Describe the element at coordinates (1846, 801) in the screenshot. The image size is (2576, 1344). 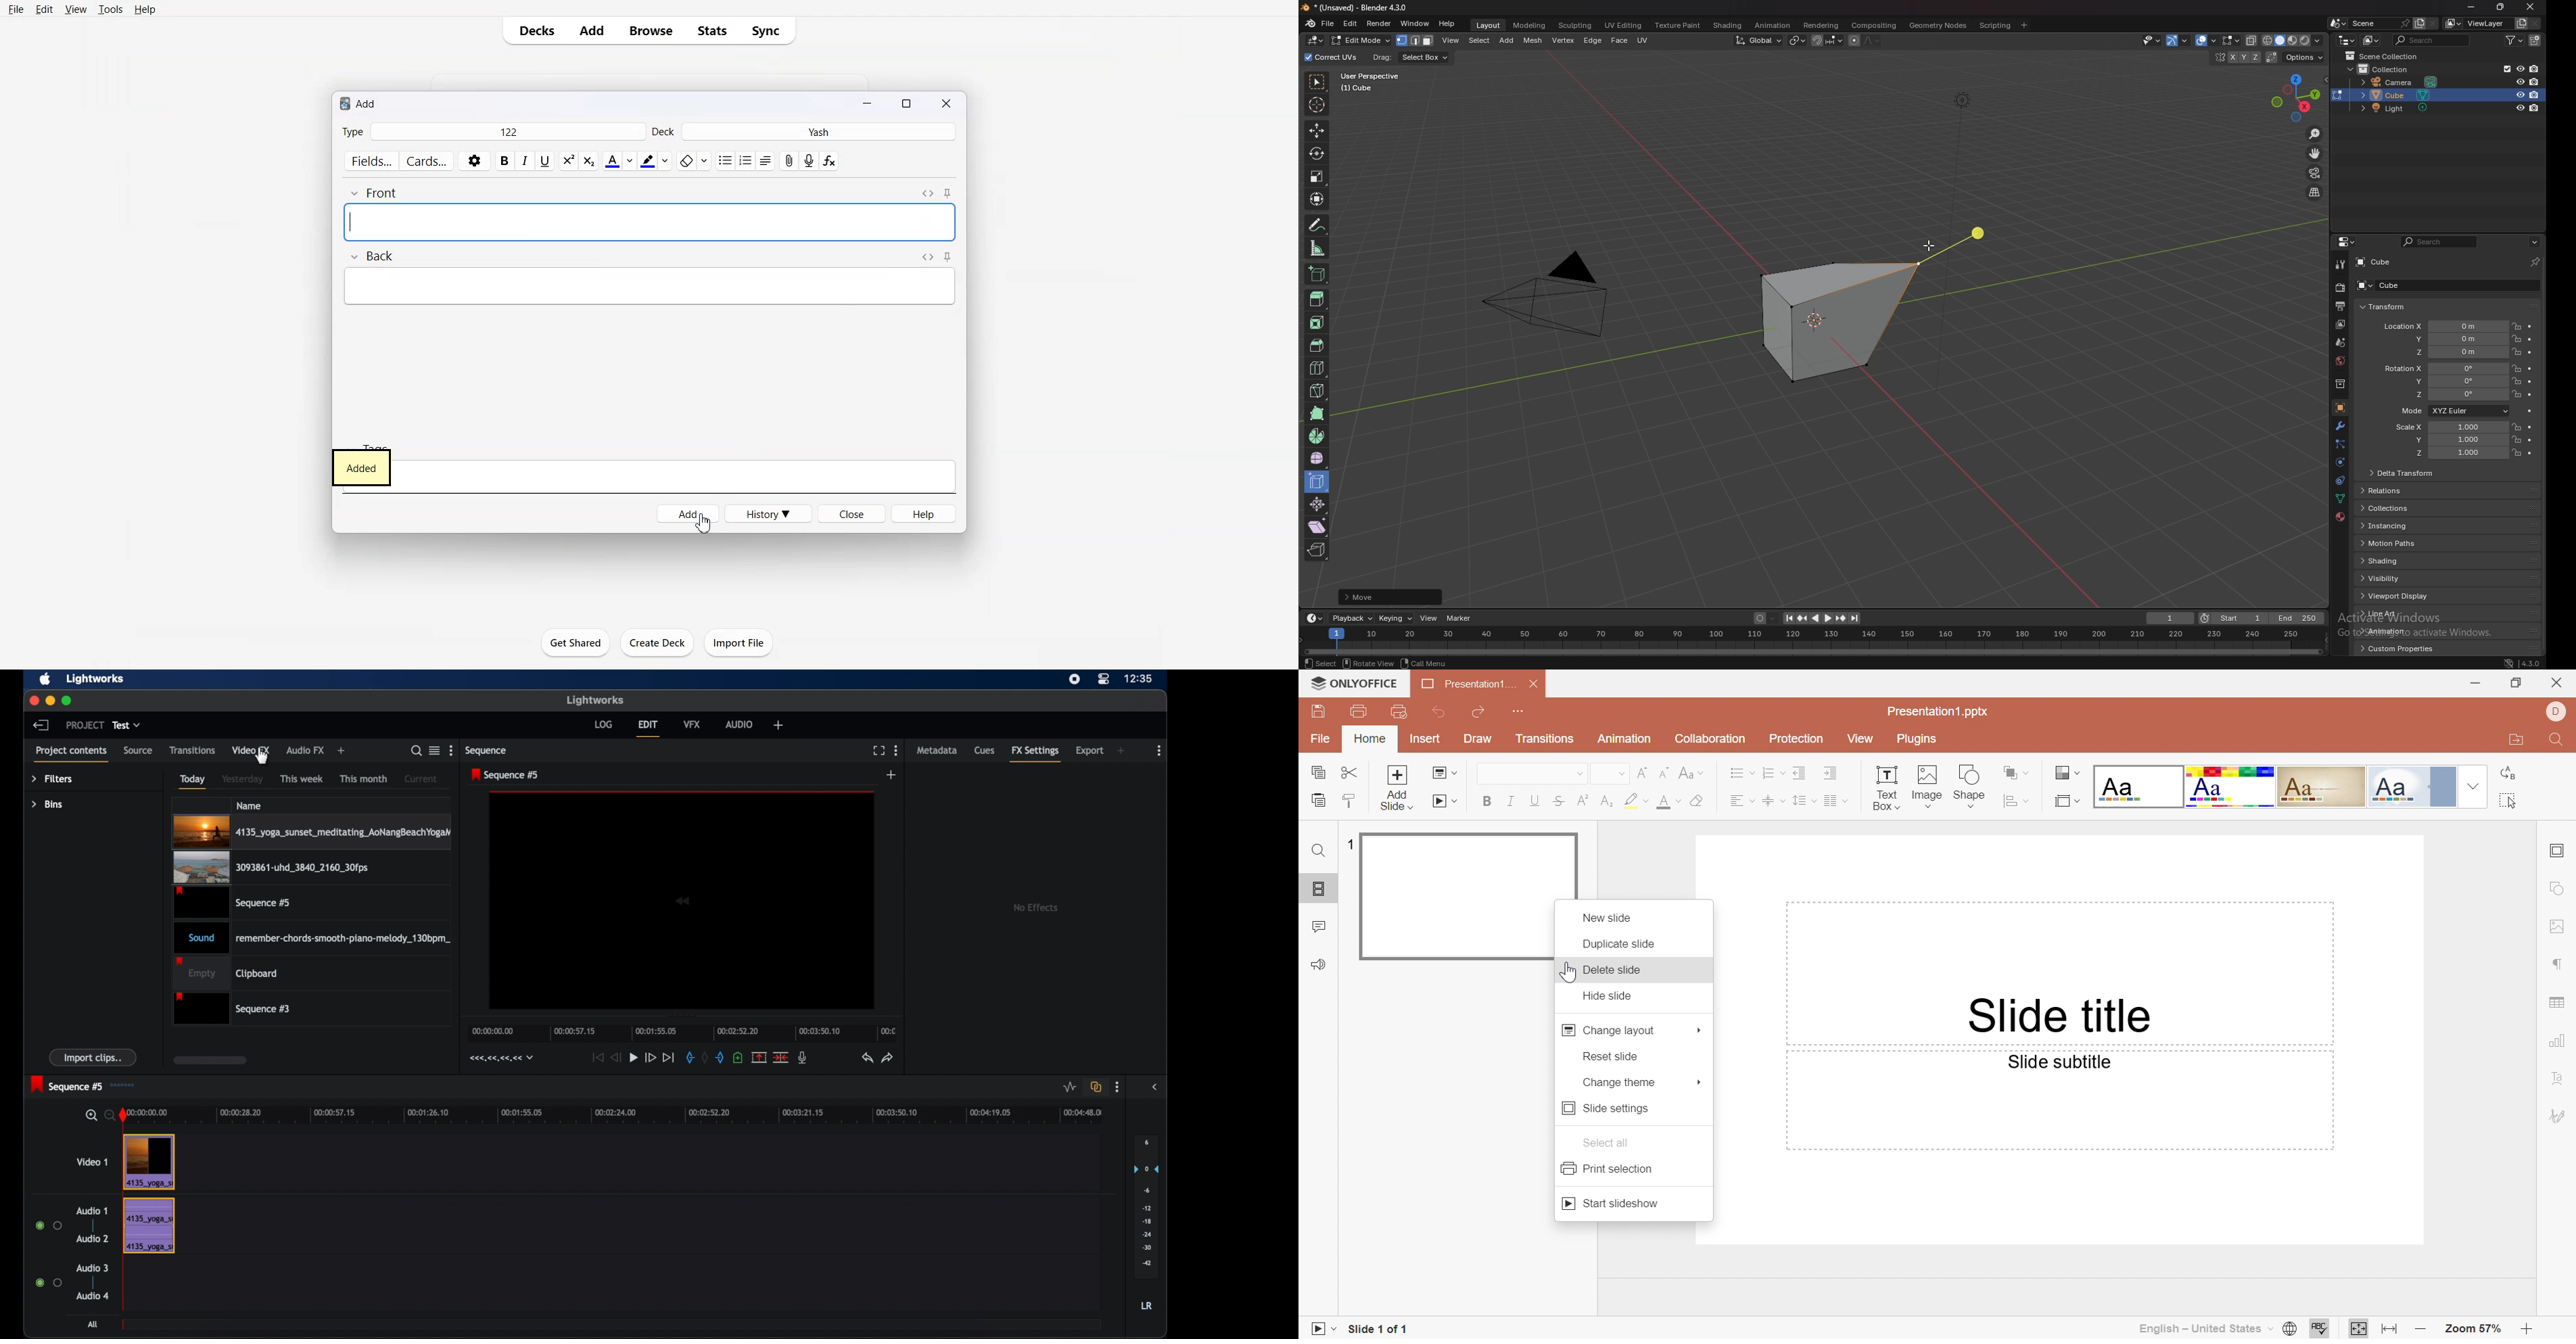
I see `Drop Down` at that location.